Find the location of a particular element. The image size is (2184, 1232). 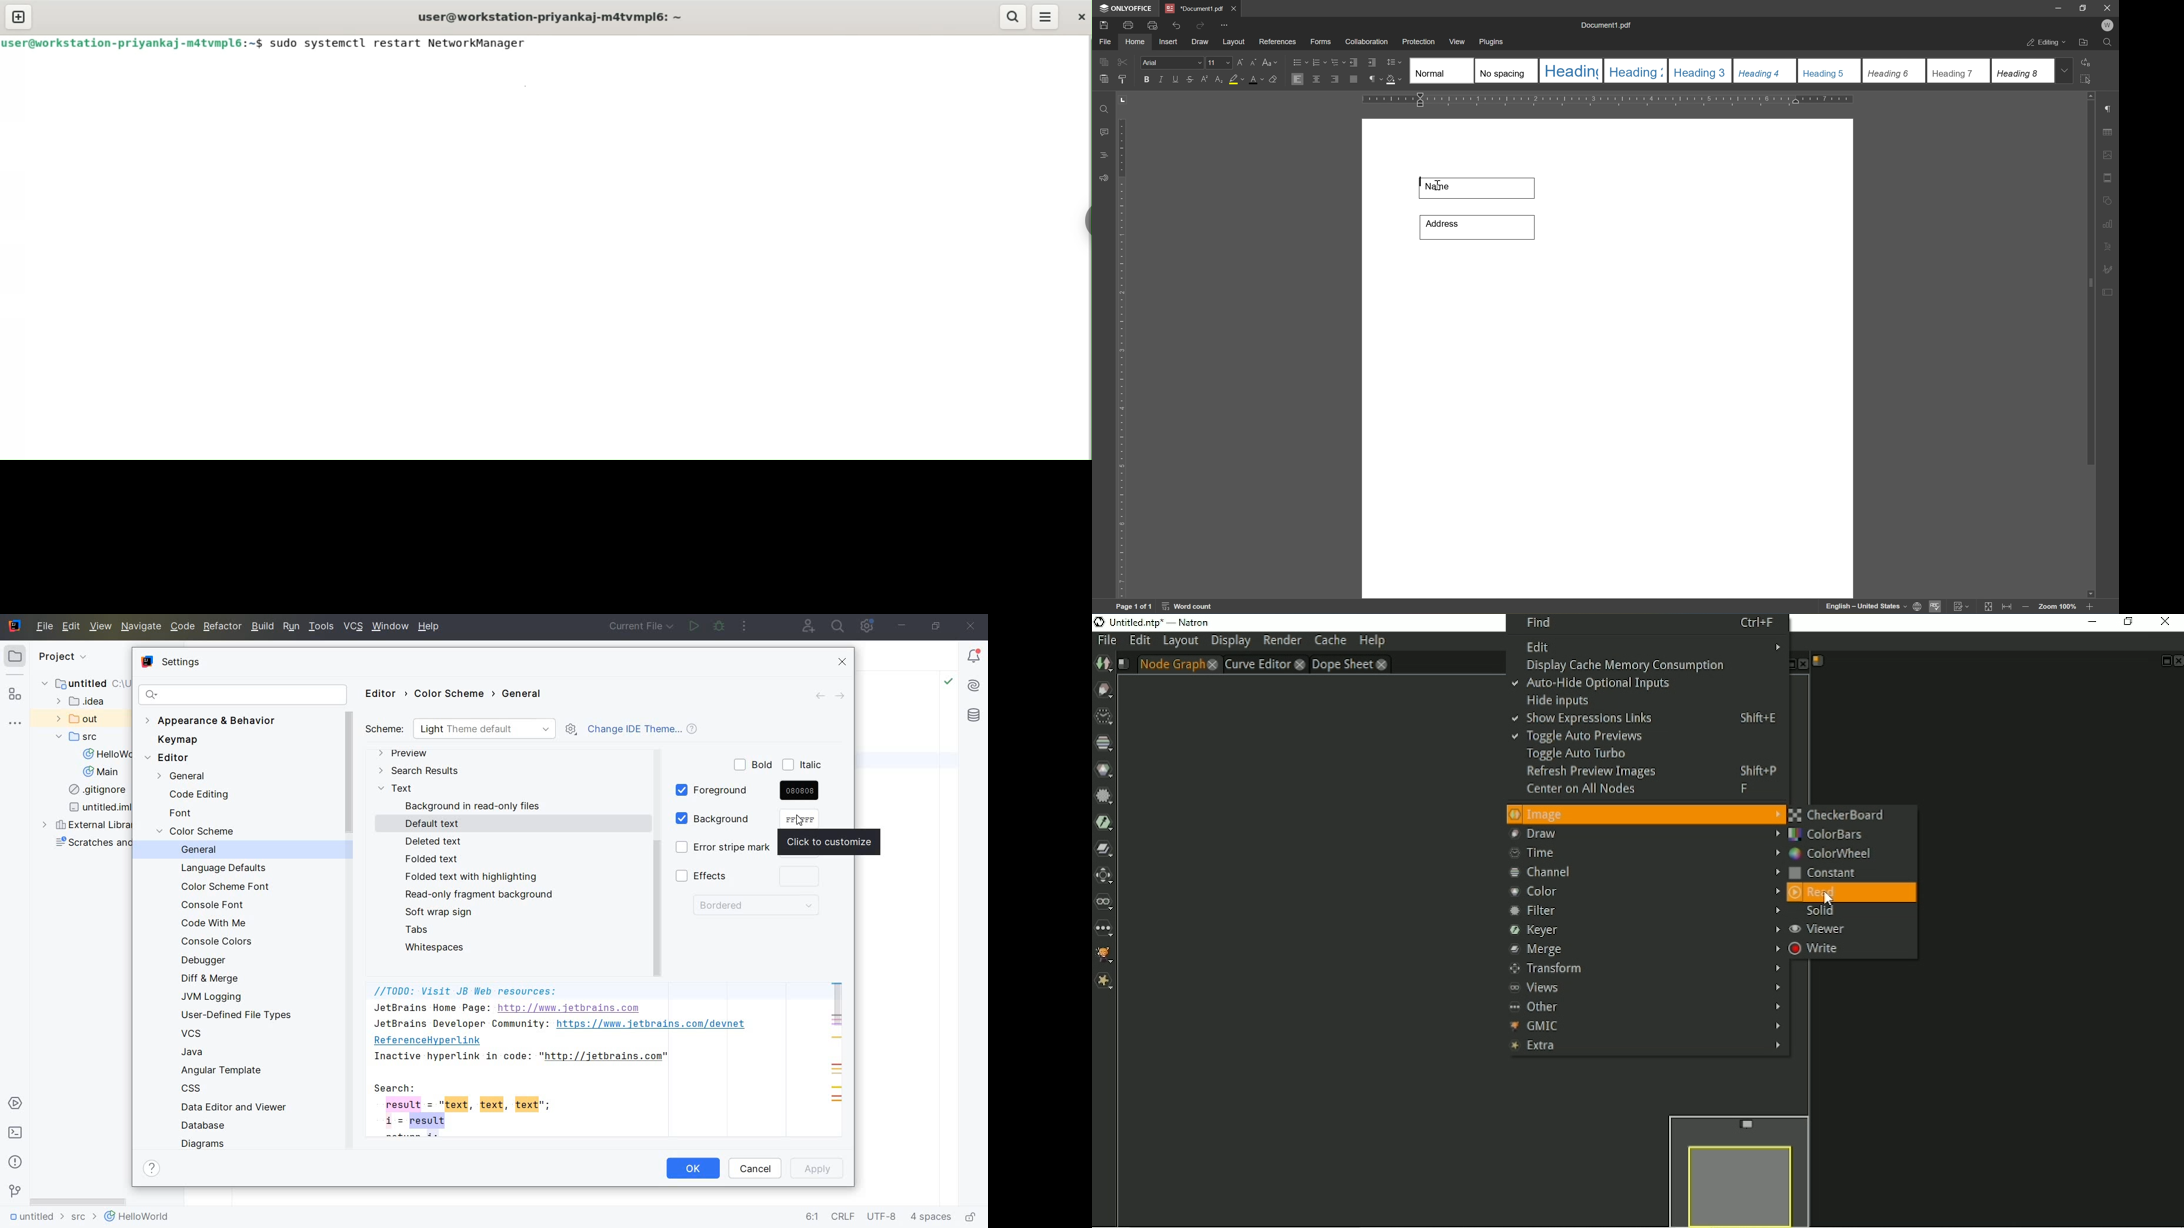

increment font size is located at coordinates (1240, 62).